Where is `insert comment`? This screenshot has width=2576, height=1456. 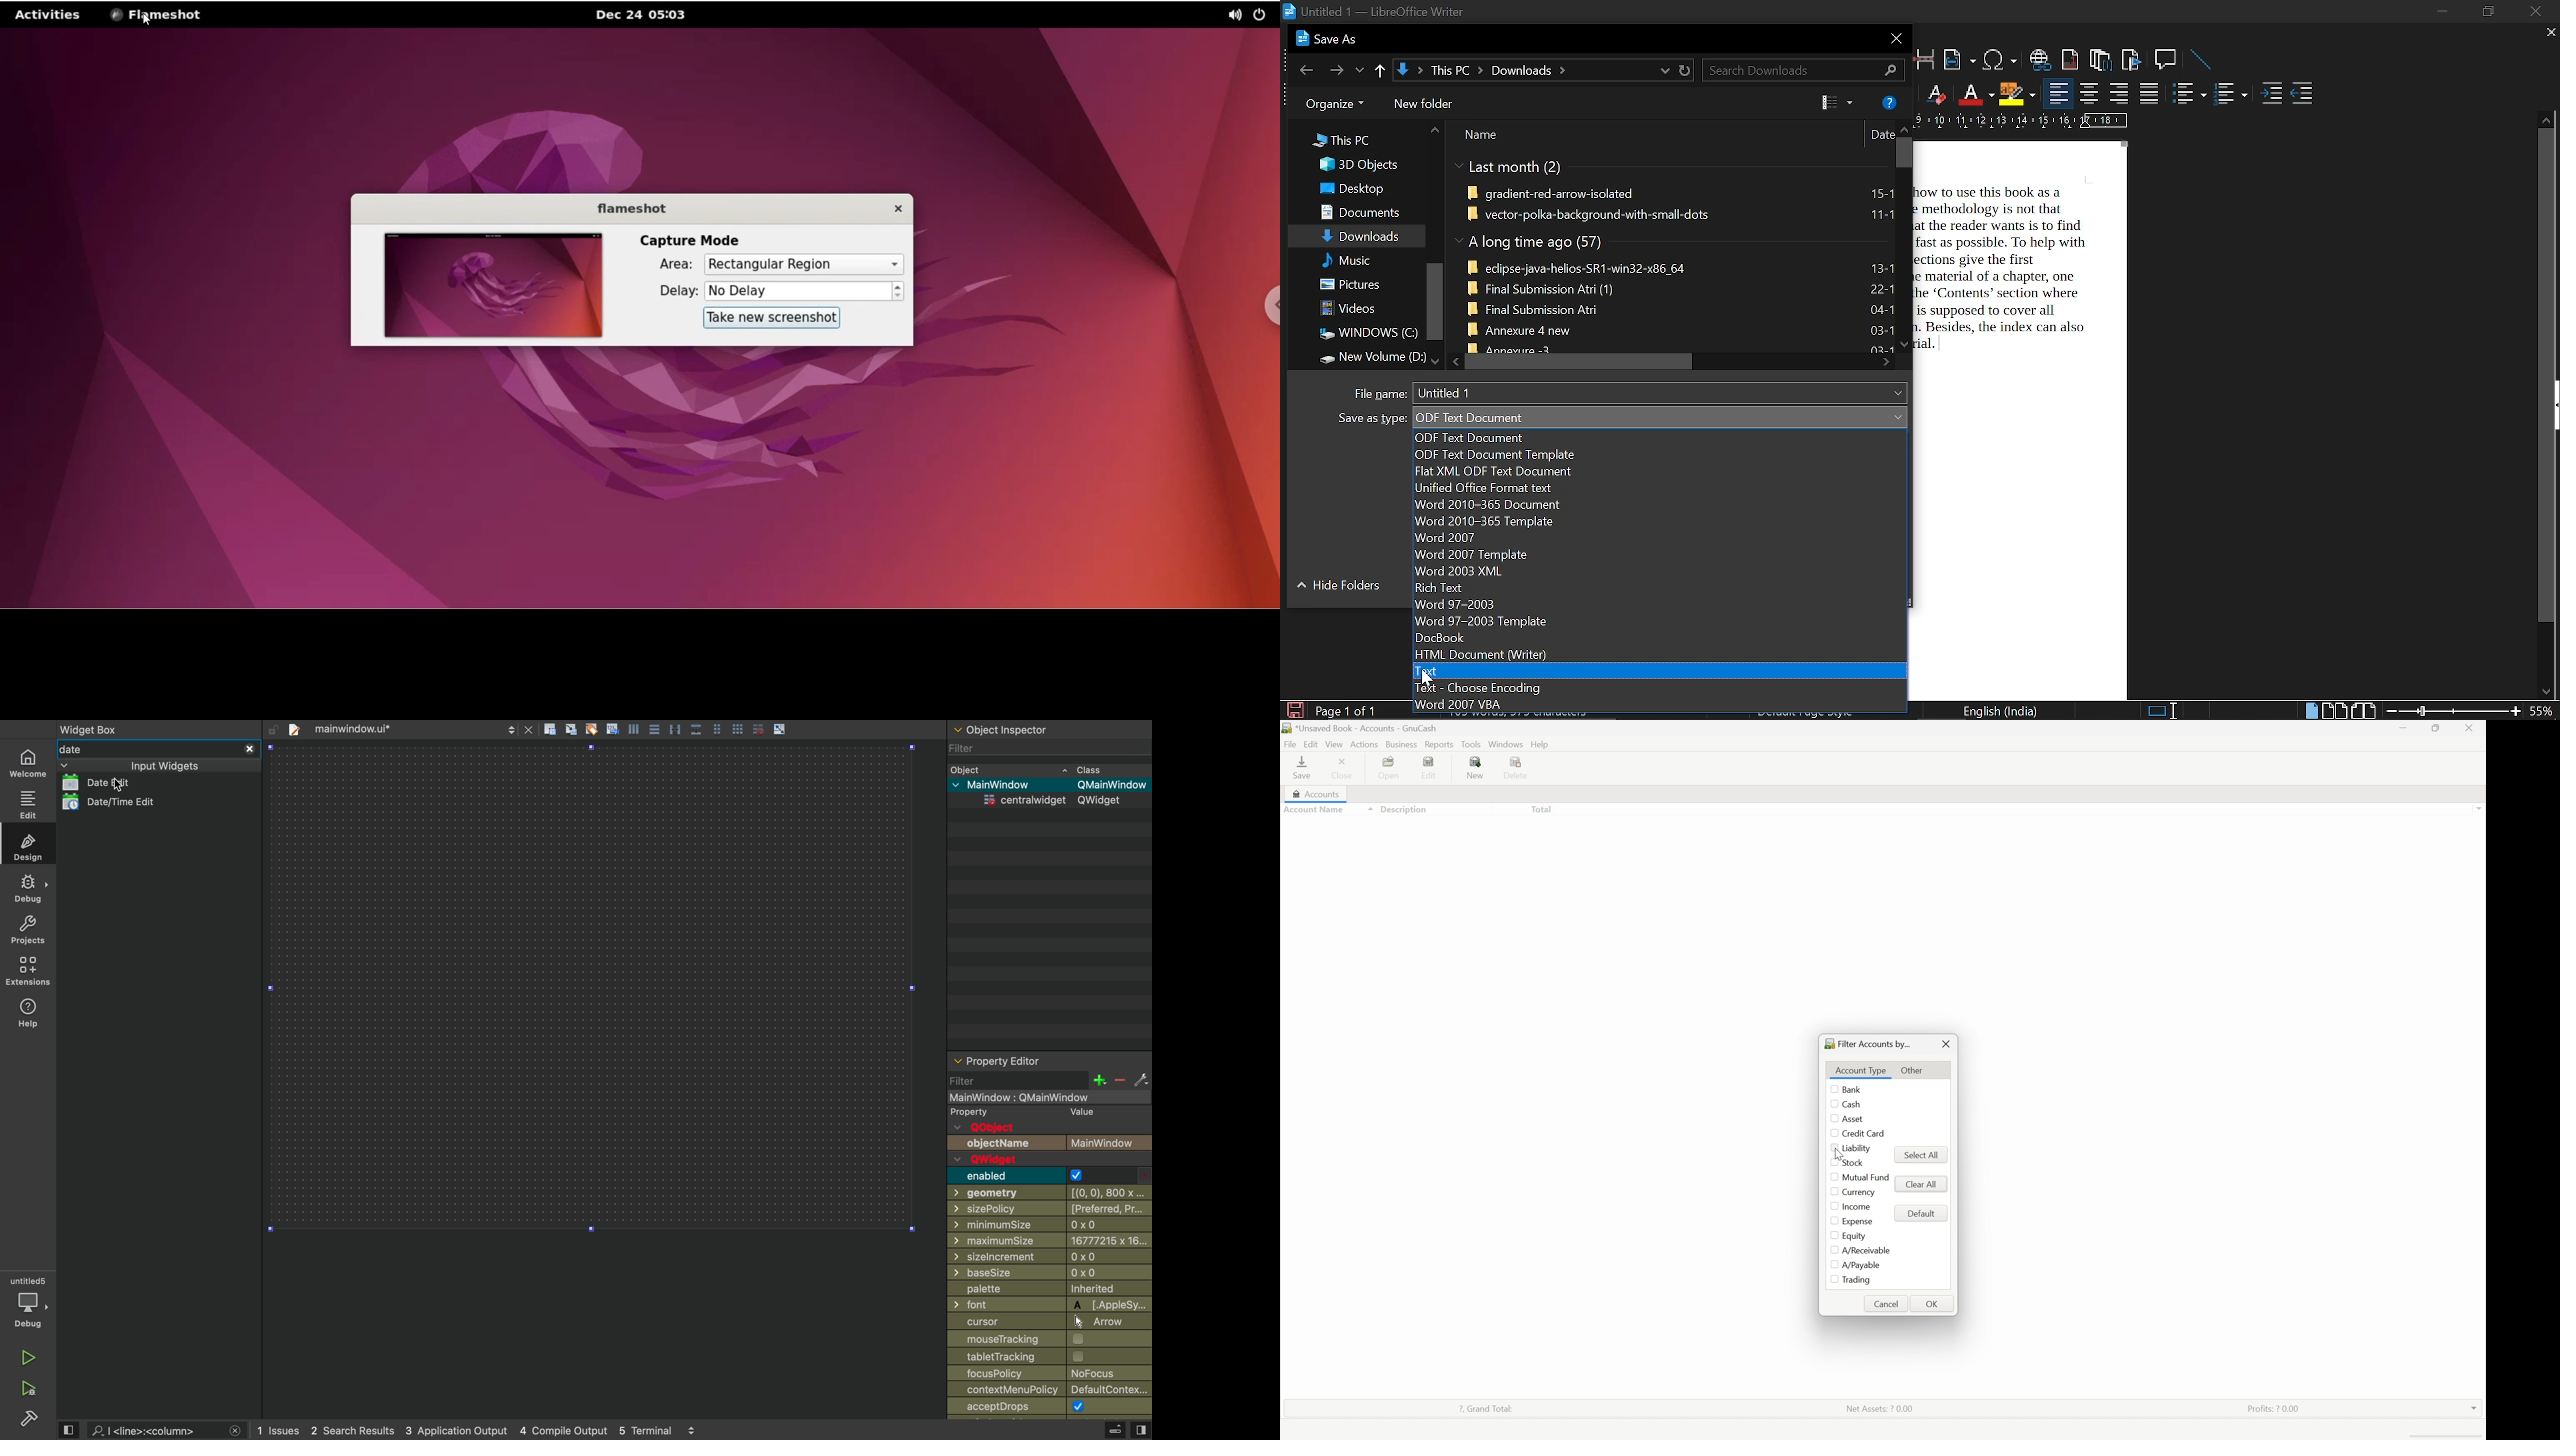
insert comment is located at coordinates (2167, 60).